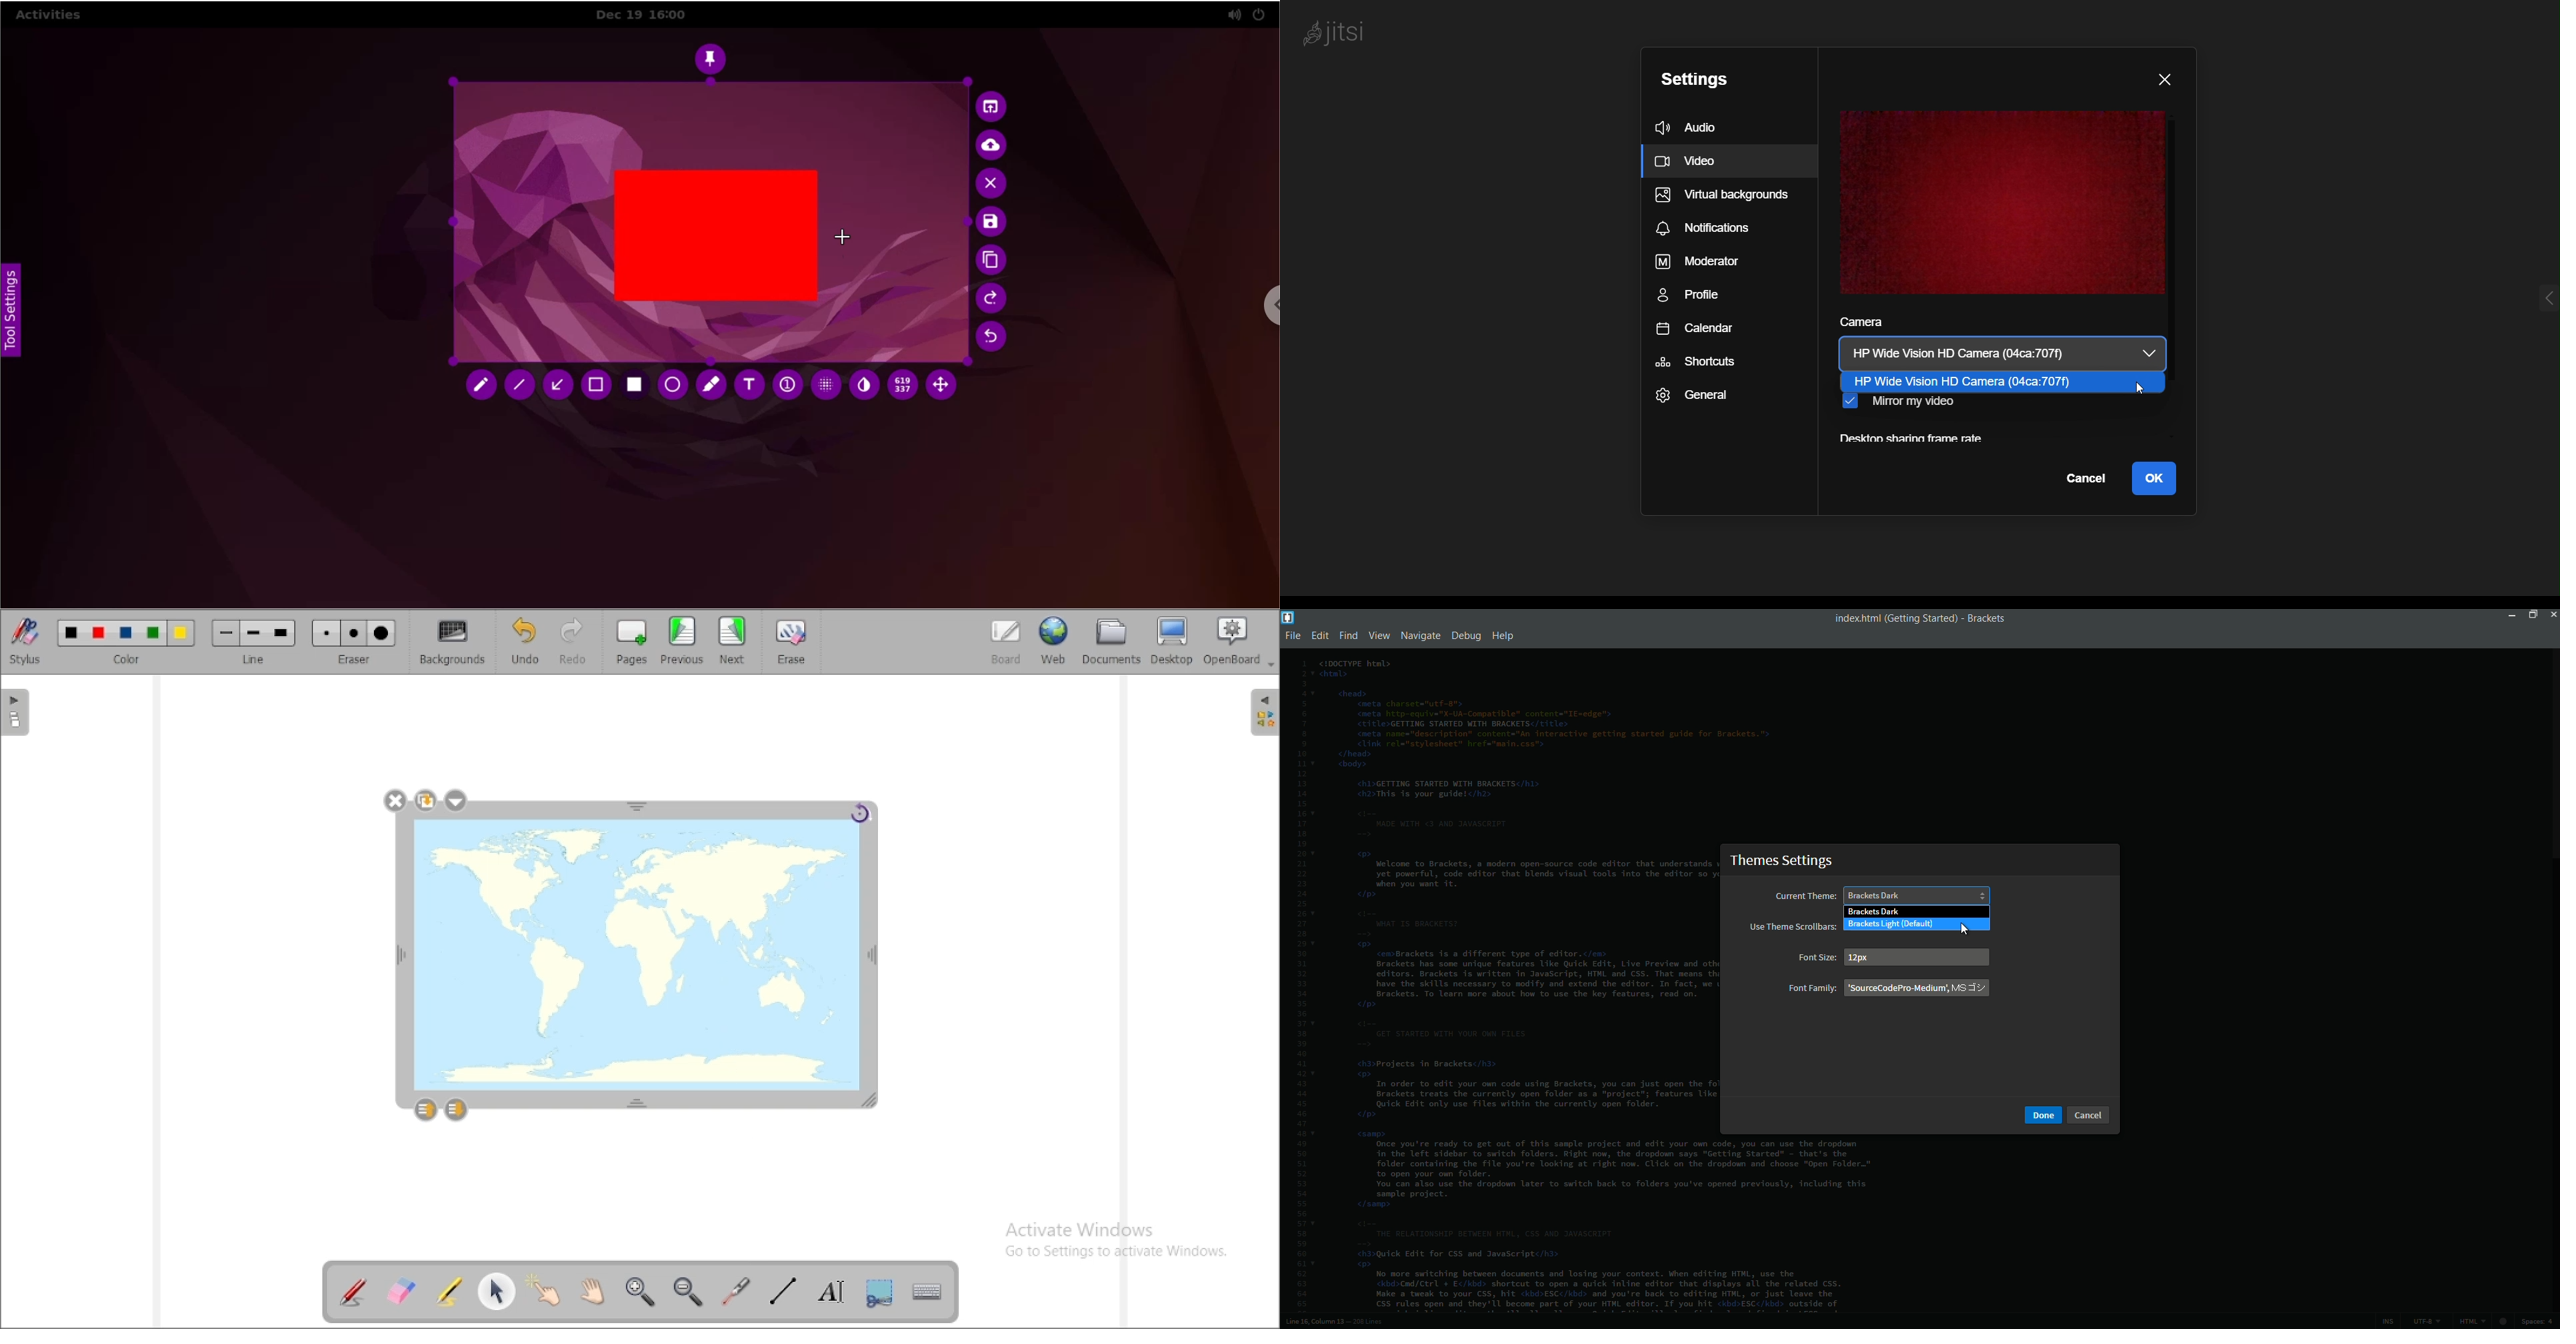  Describe the element at coordinates (1288, 616) in the screenshot. I see `app icon` at that location.